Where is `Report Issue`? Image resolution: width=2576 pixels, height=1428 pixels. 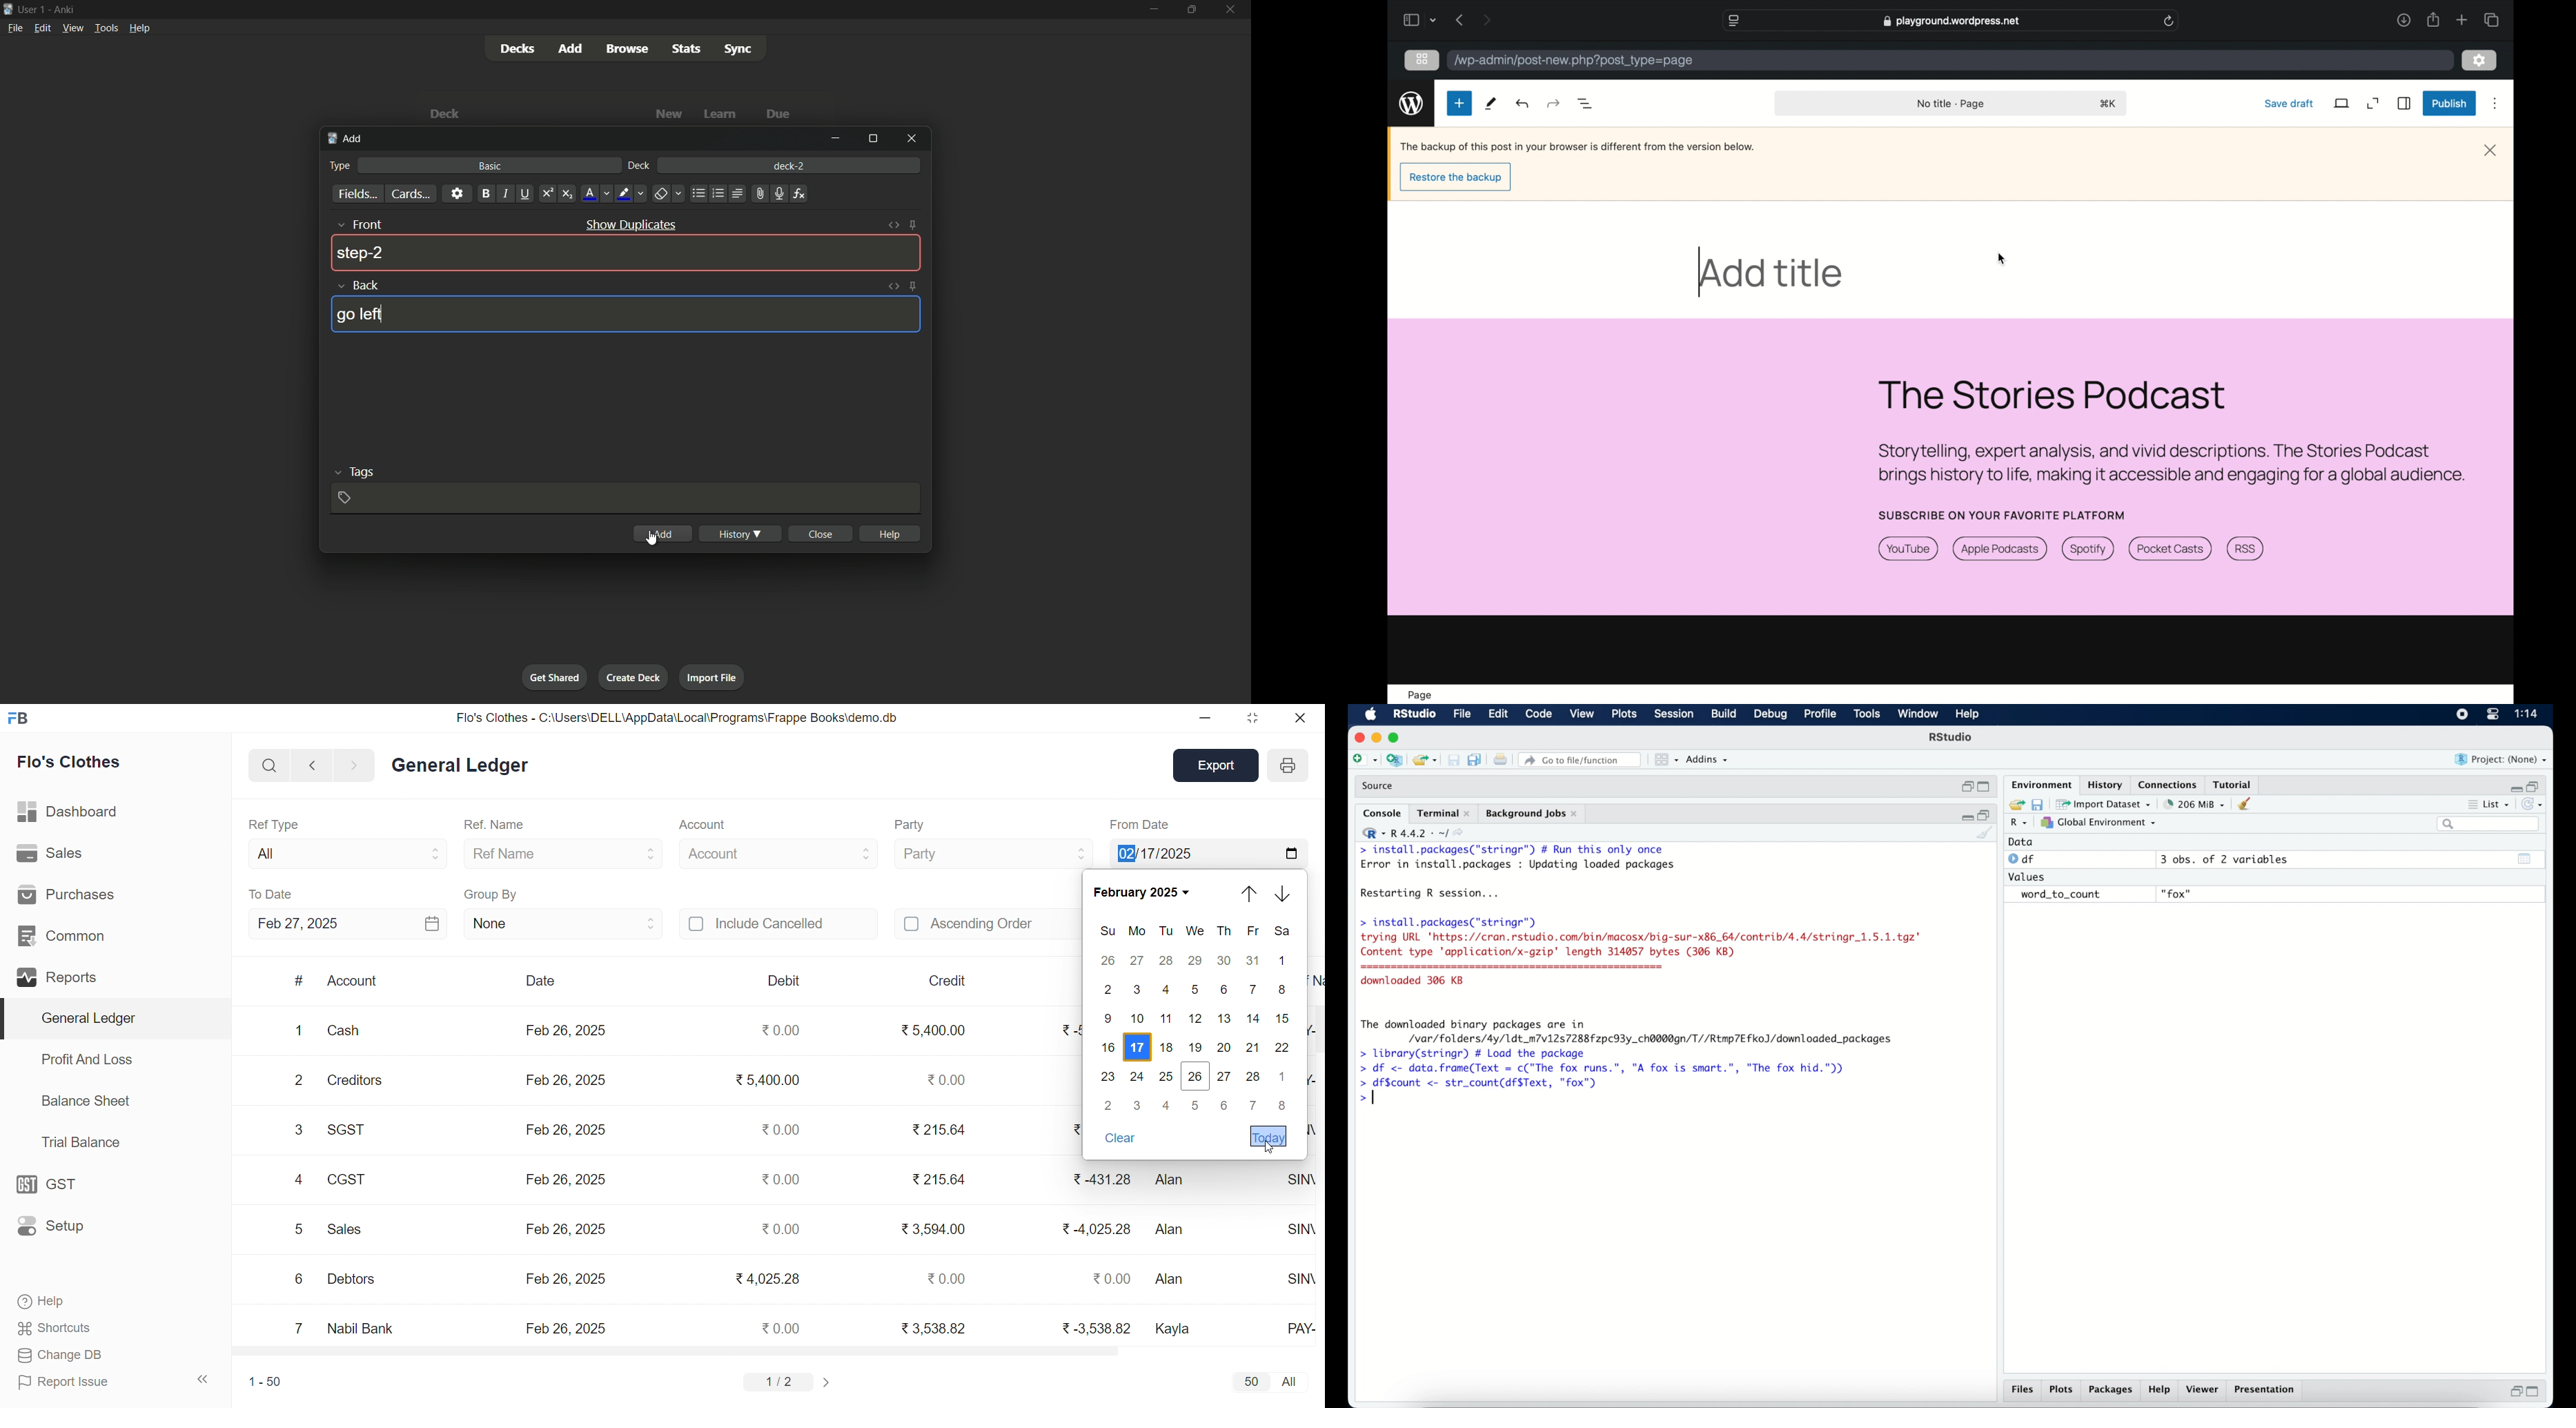
Report Issue is located at coordinates (65, 1382).